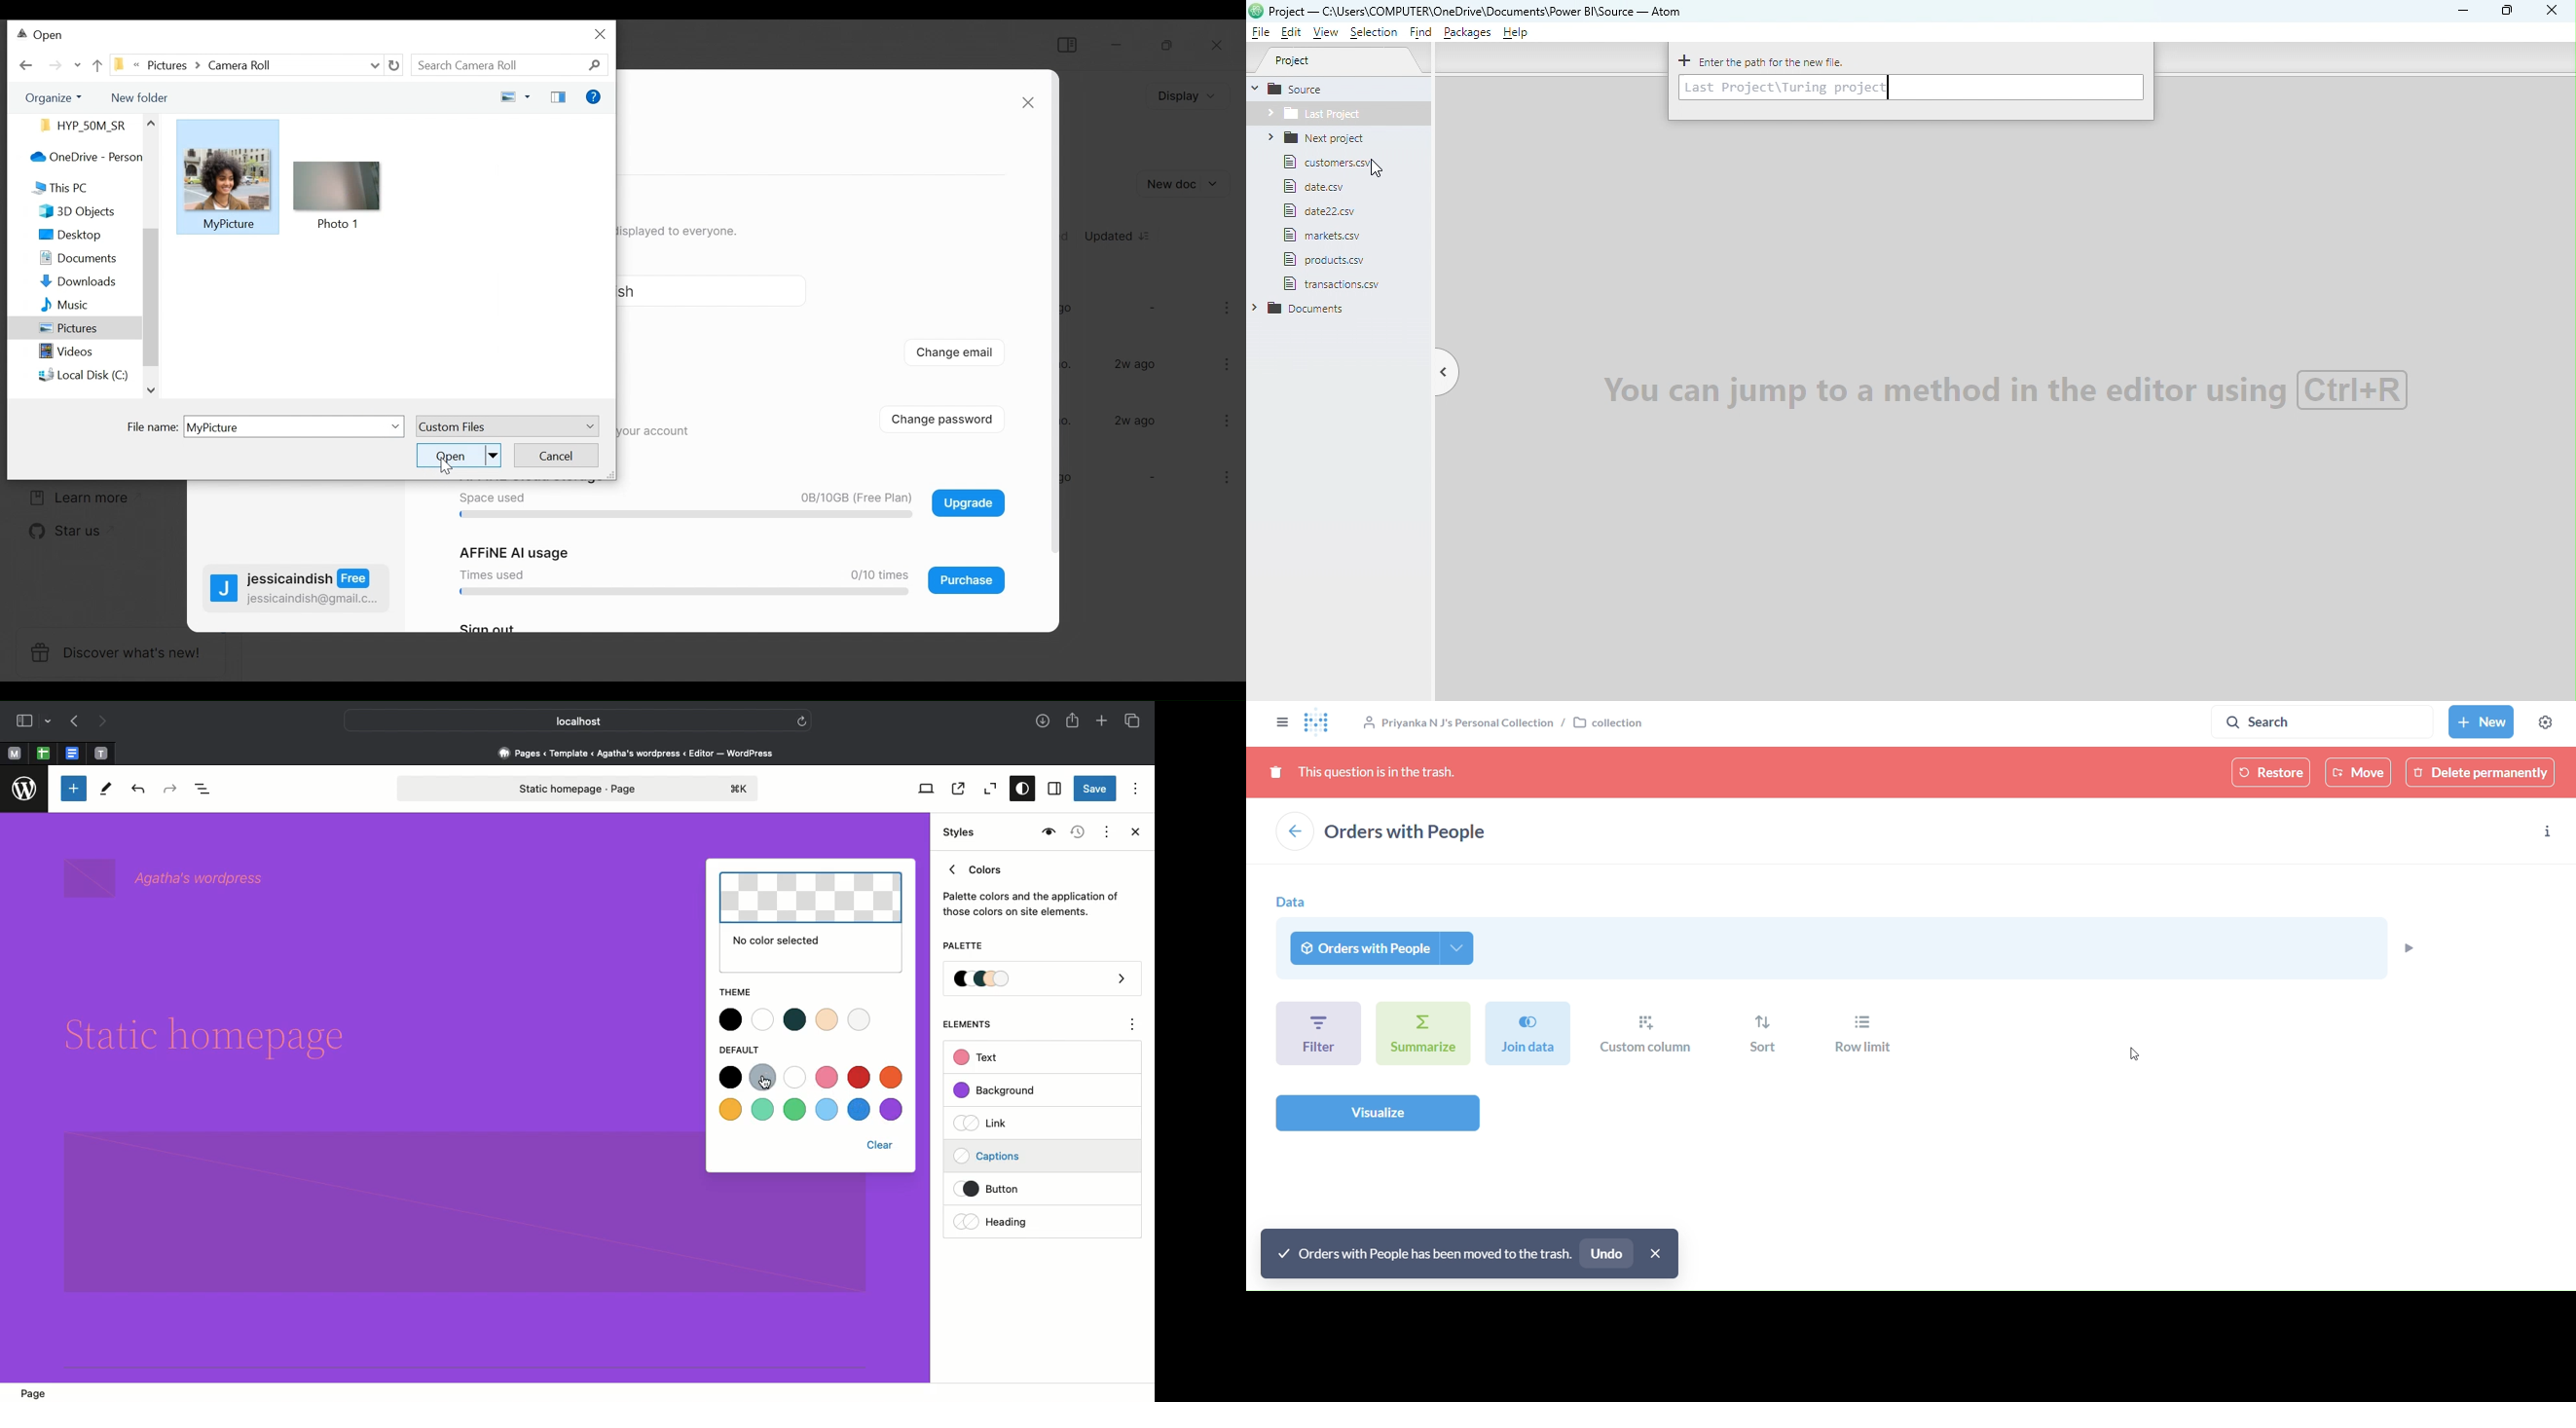  I want to click on Document overview, so click(206, 790).